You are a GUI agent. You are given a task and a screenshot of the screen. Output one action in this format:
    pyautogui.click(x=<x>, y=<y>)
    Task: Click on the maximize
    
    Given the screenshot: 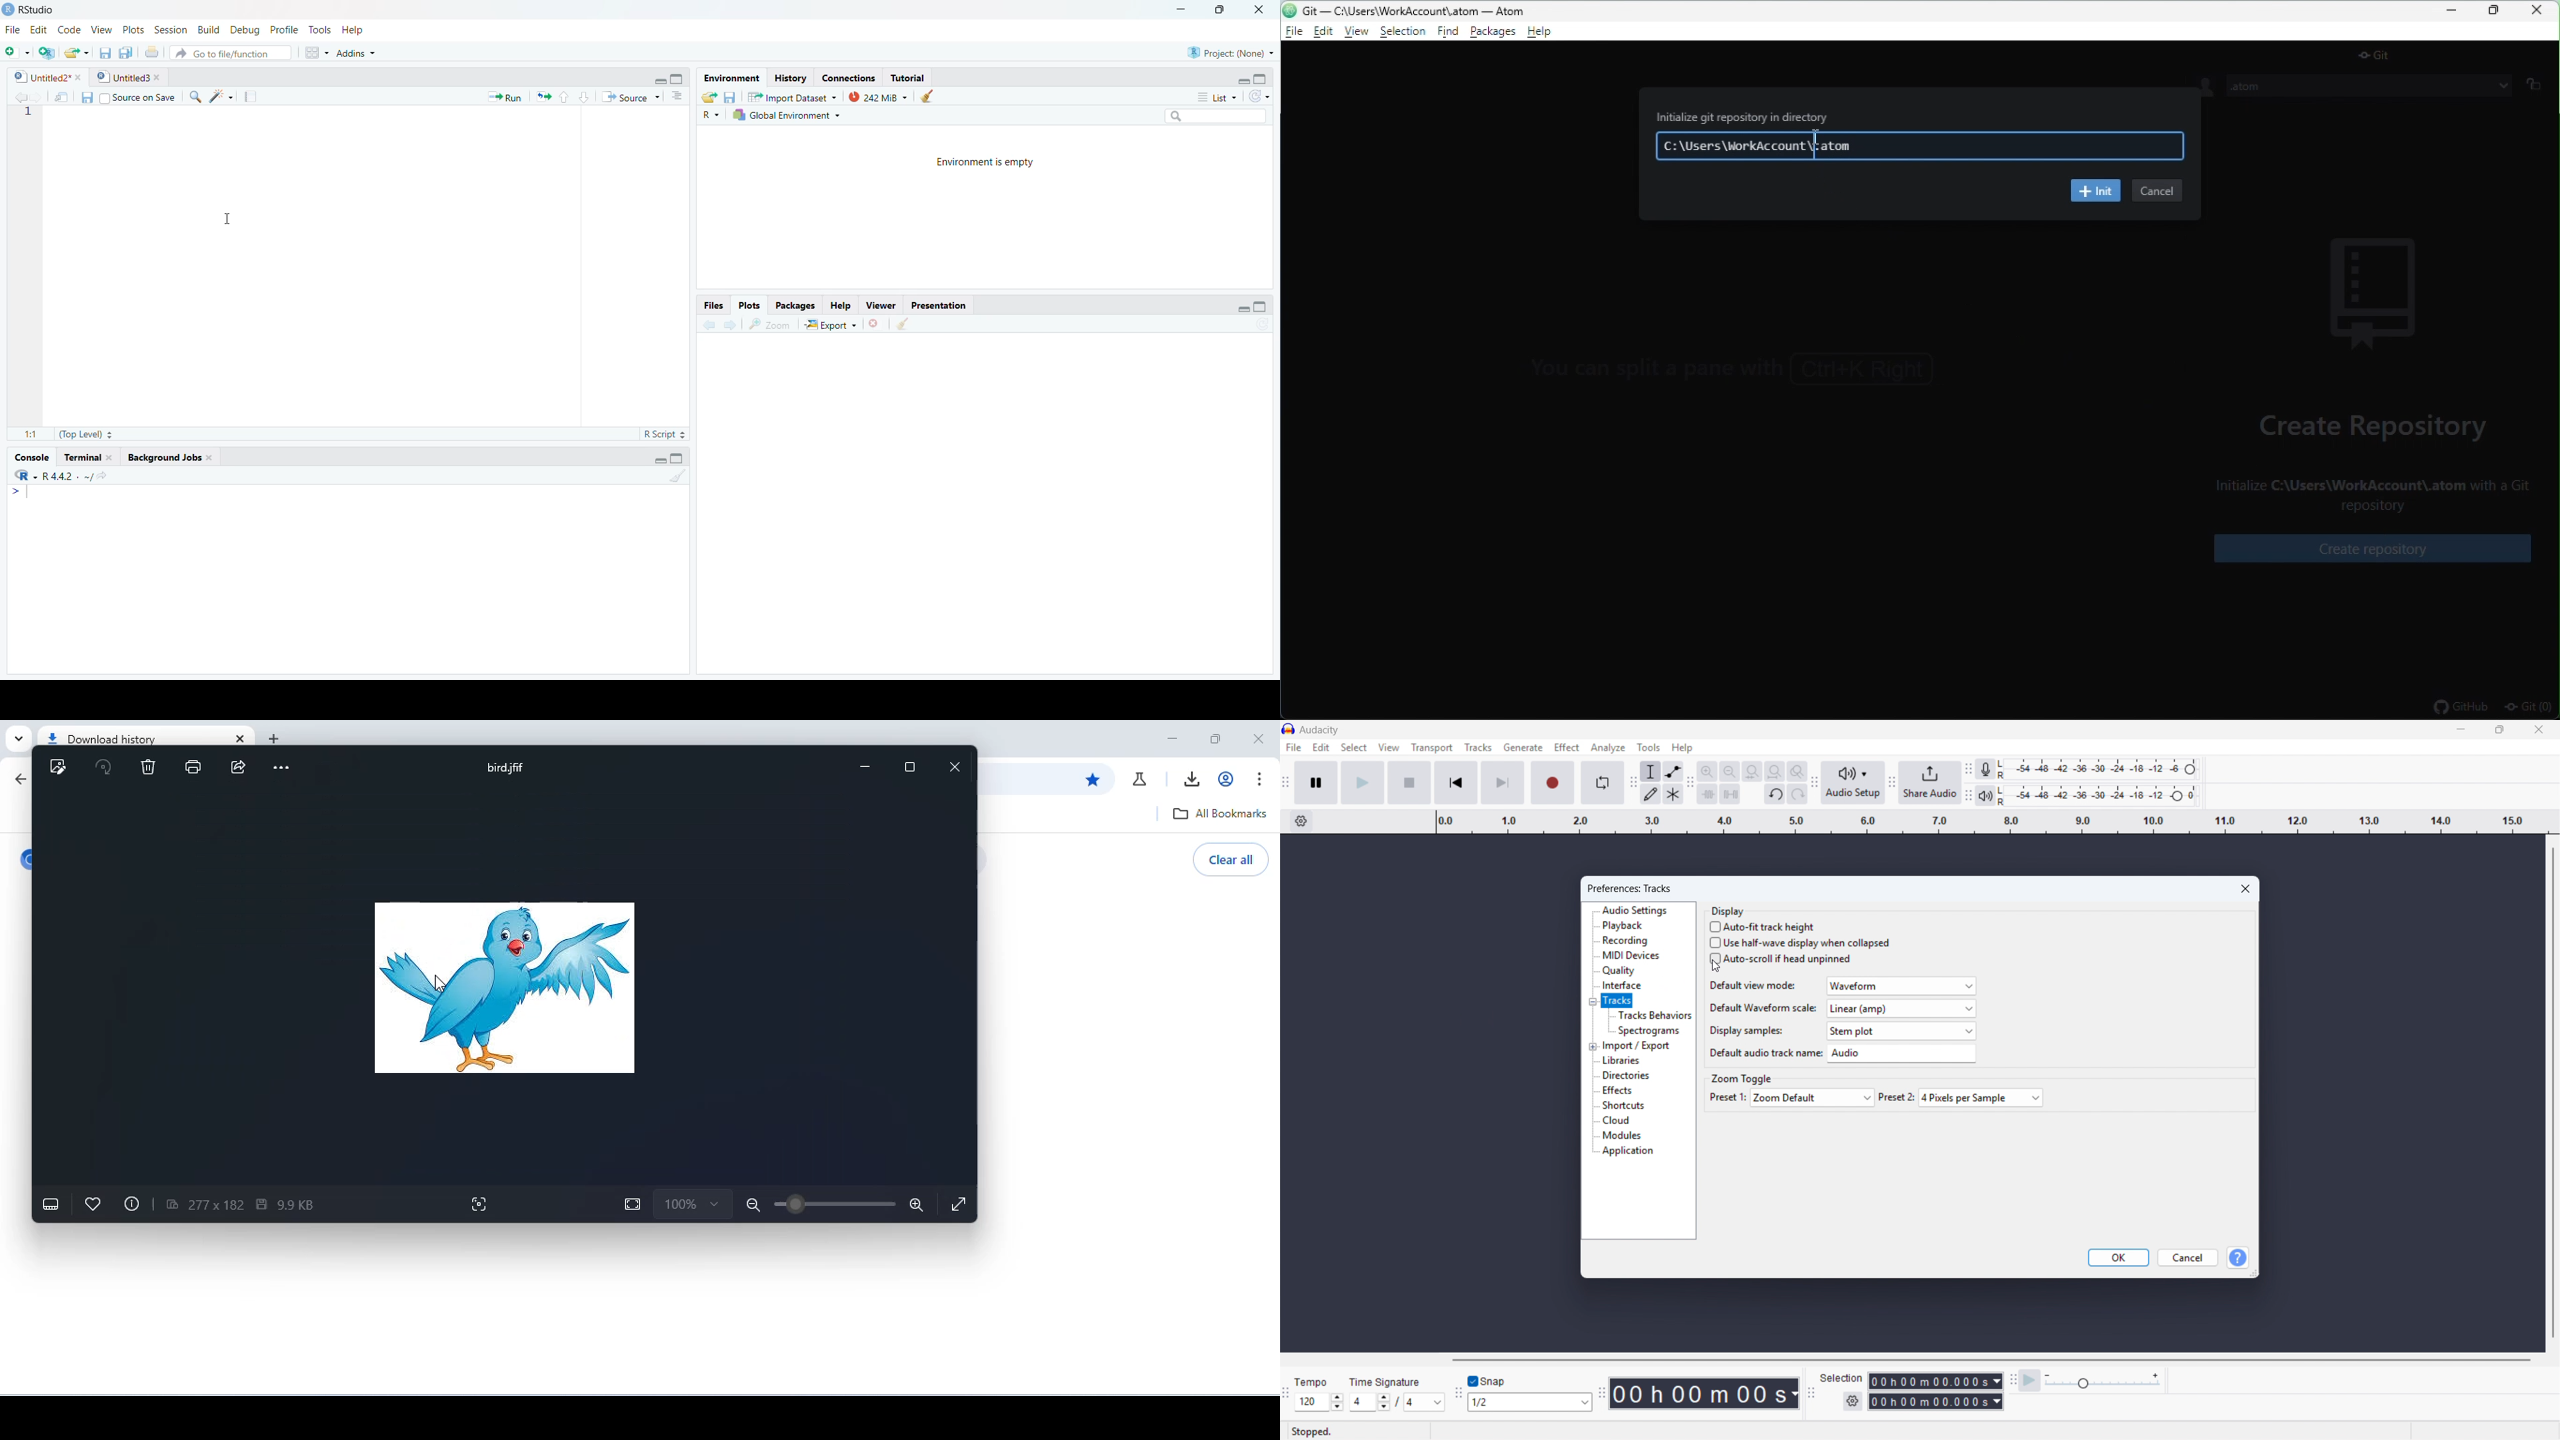 What is the action you would take?
    pyautogui.click(x=1215, y=739)
    